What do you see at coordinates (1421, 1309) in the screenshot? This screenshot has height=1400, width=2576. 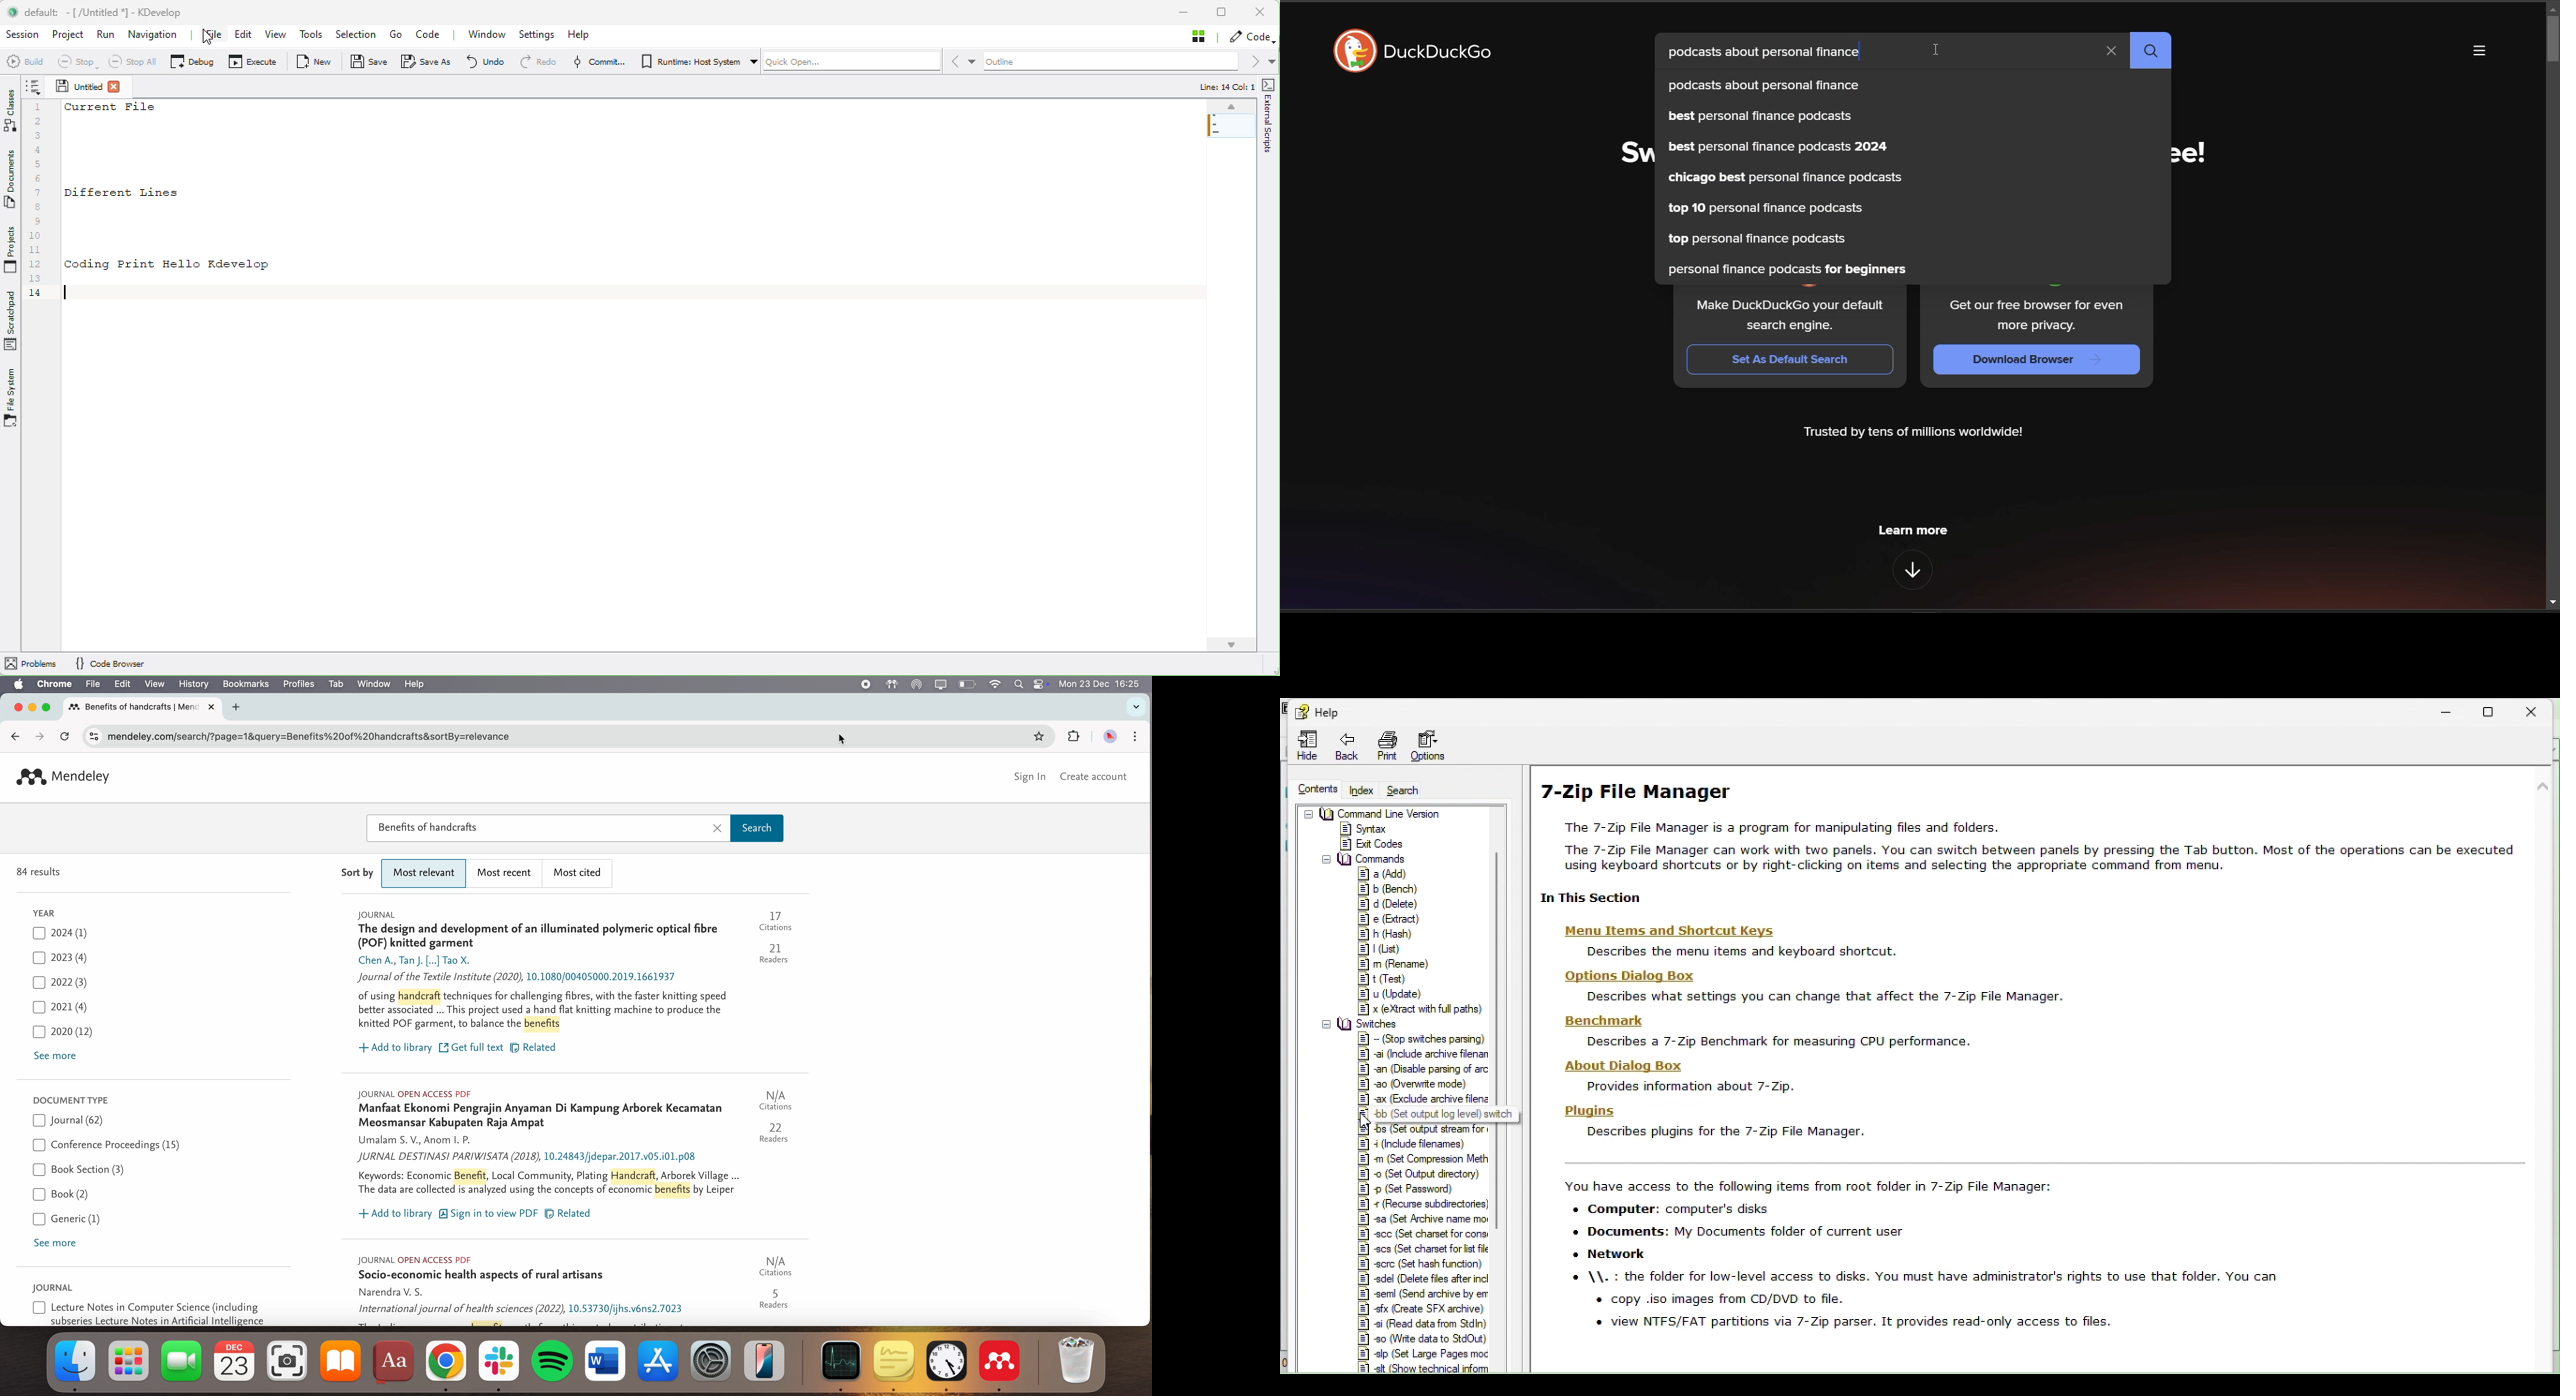 I see `#| efx Create SFX archive)` at bounding box center [1421, 1309].